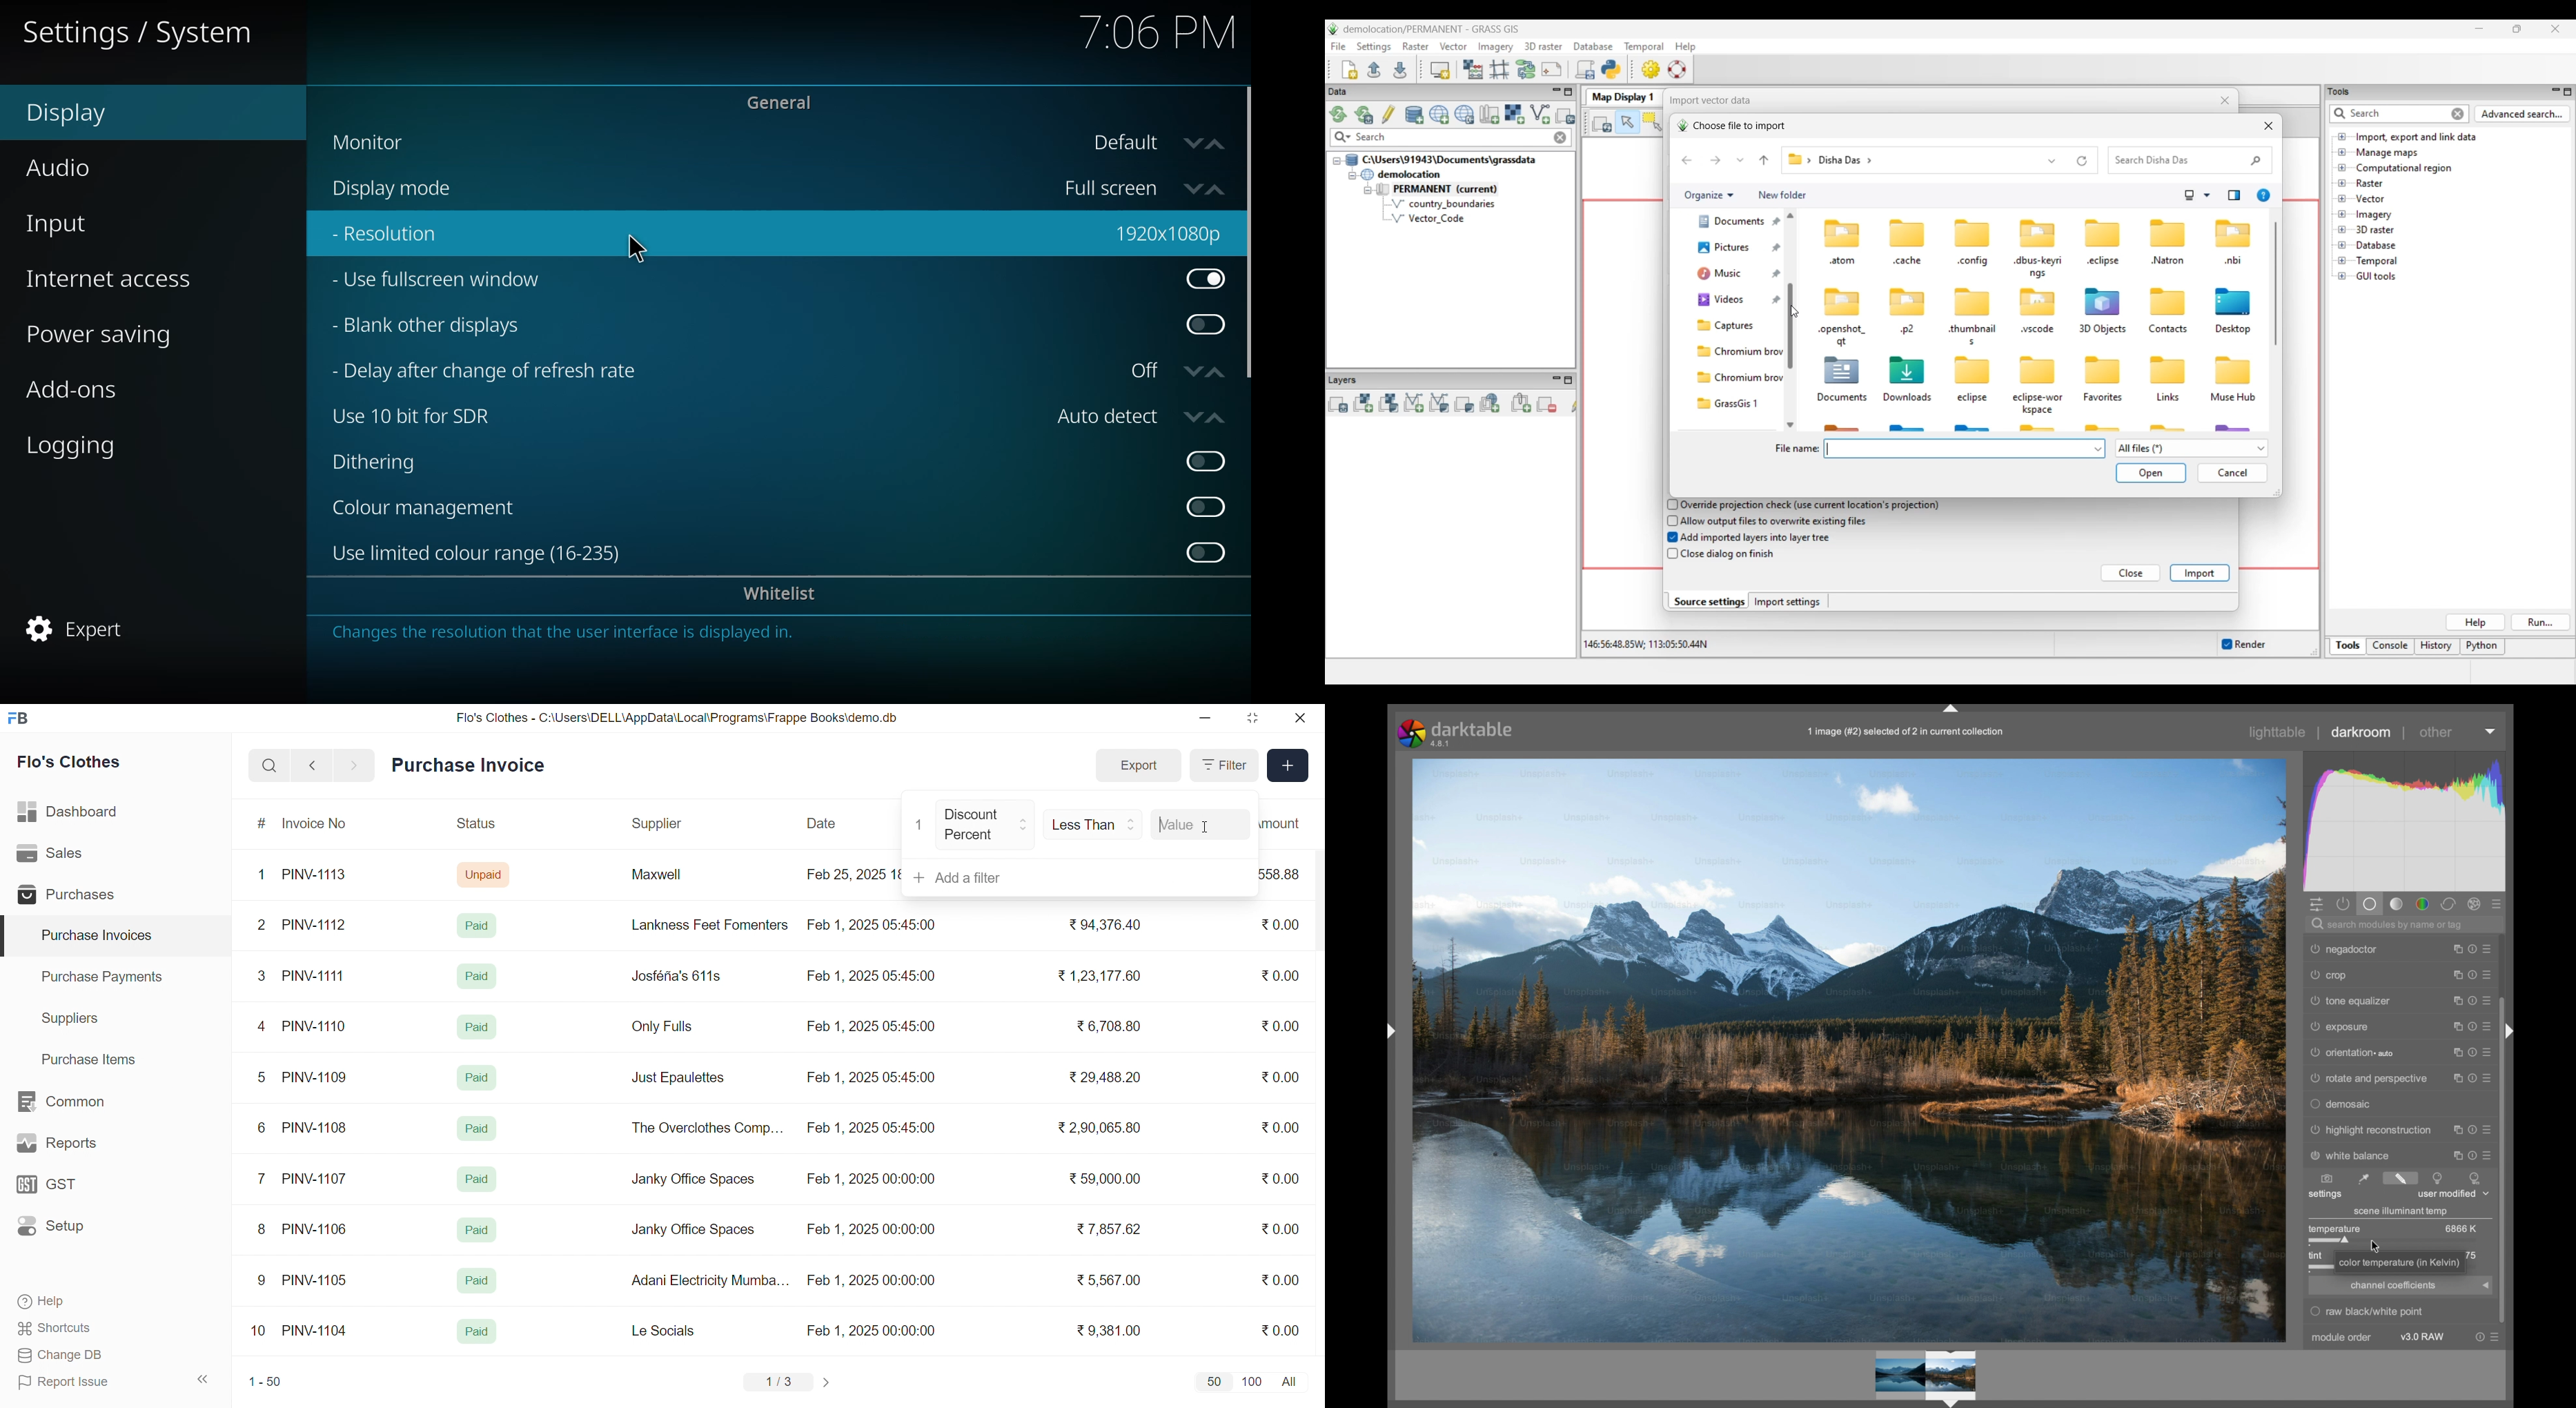 The height and width of the screenshot is (1428, 2576). Describe the element at coordinates (2473, 1023) in the screenshot. I see `reset parameters` at that location.